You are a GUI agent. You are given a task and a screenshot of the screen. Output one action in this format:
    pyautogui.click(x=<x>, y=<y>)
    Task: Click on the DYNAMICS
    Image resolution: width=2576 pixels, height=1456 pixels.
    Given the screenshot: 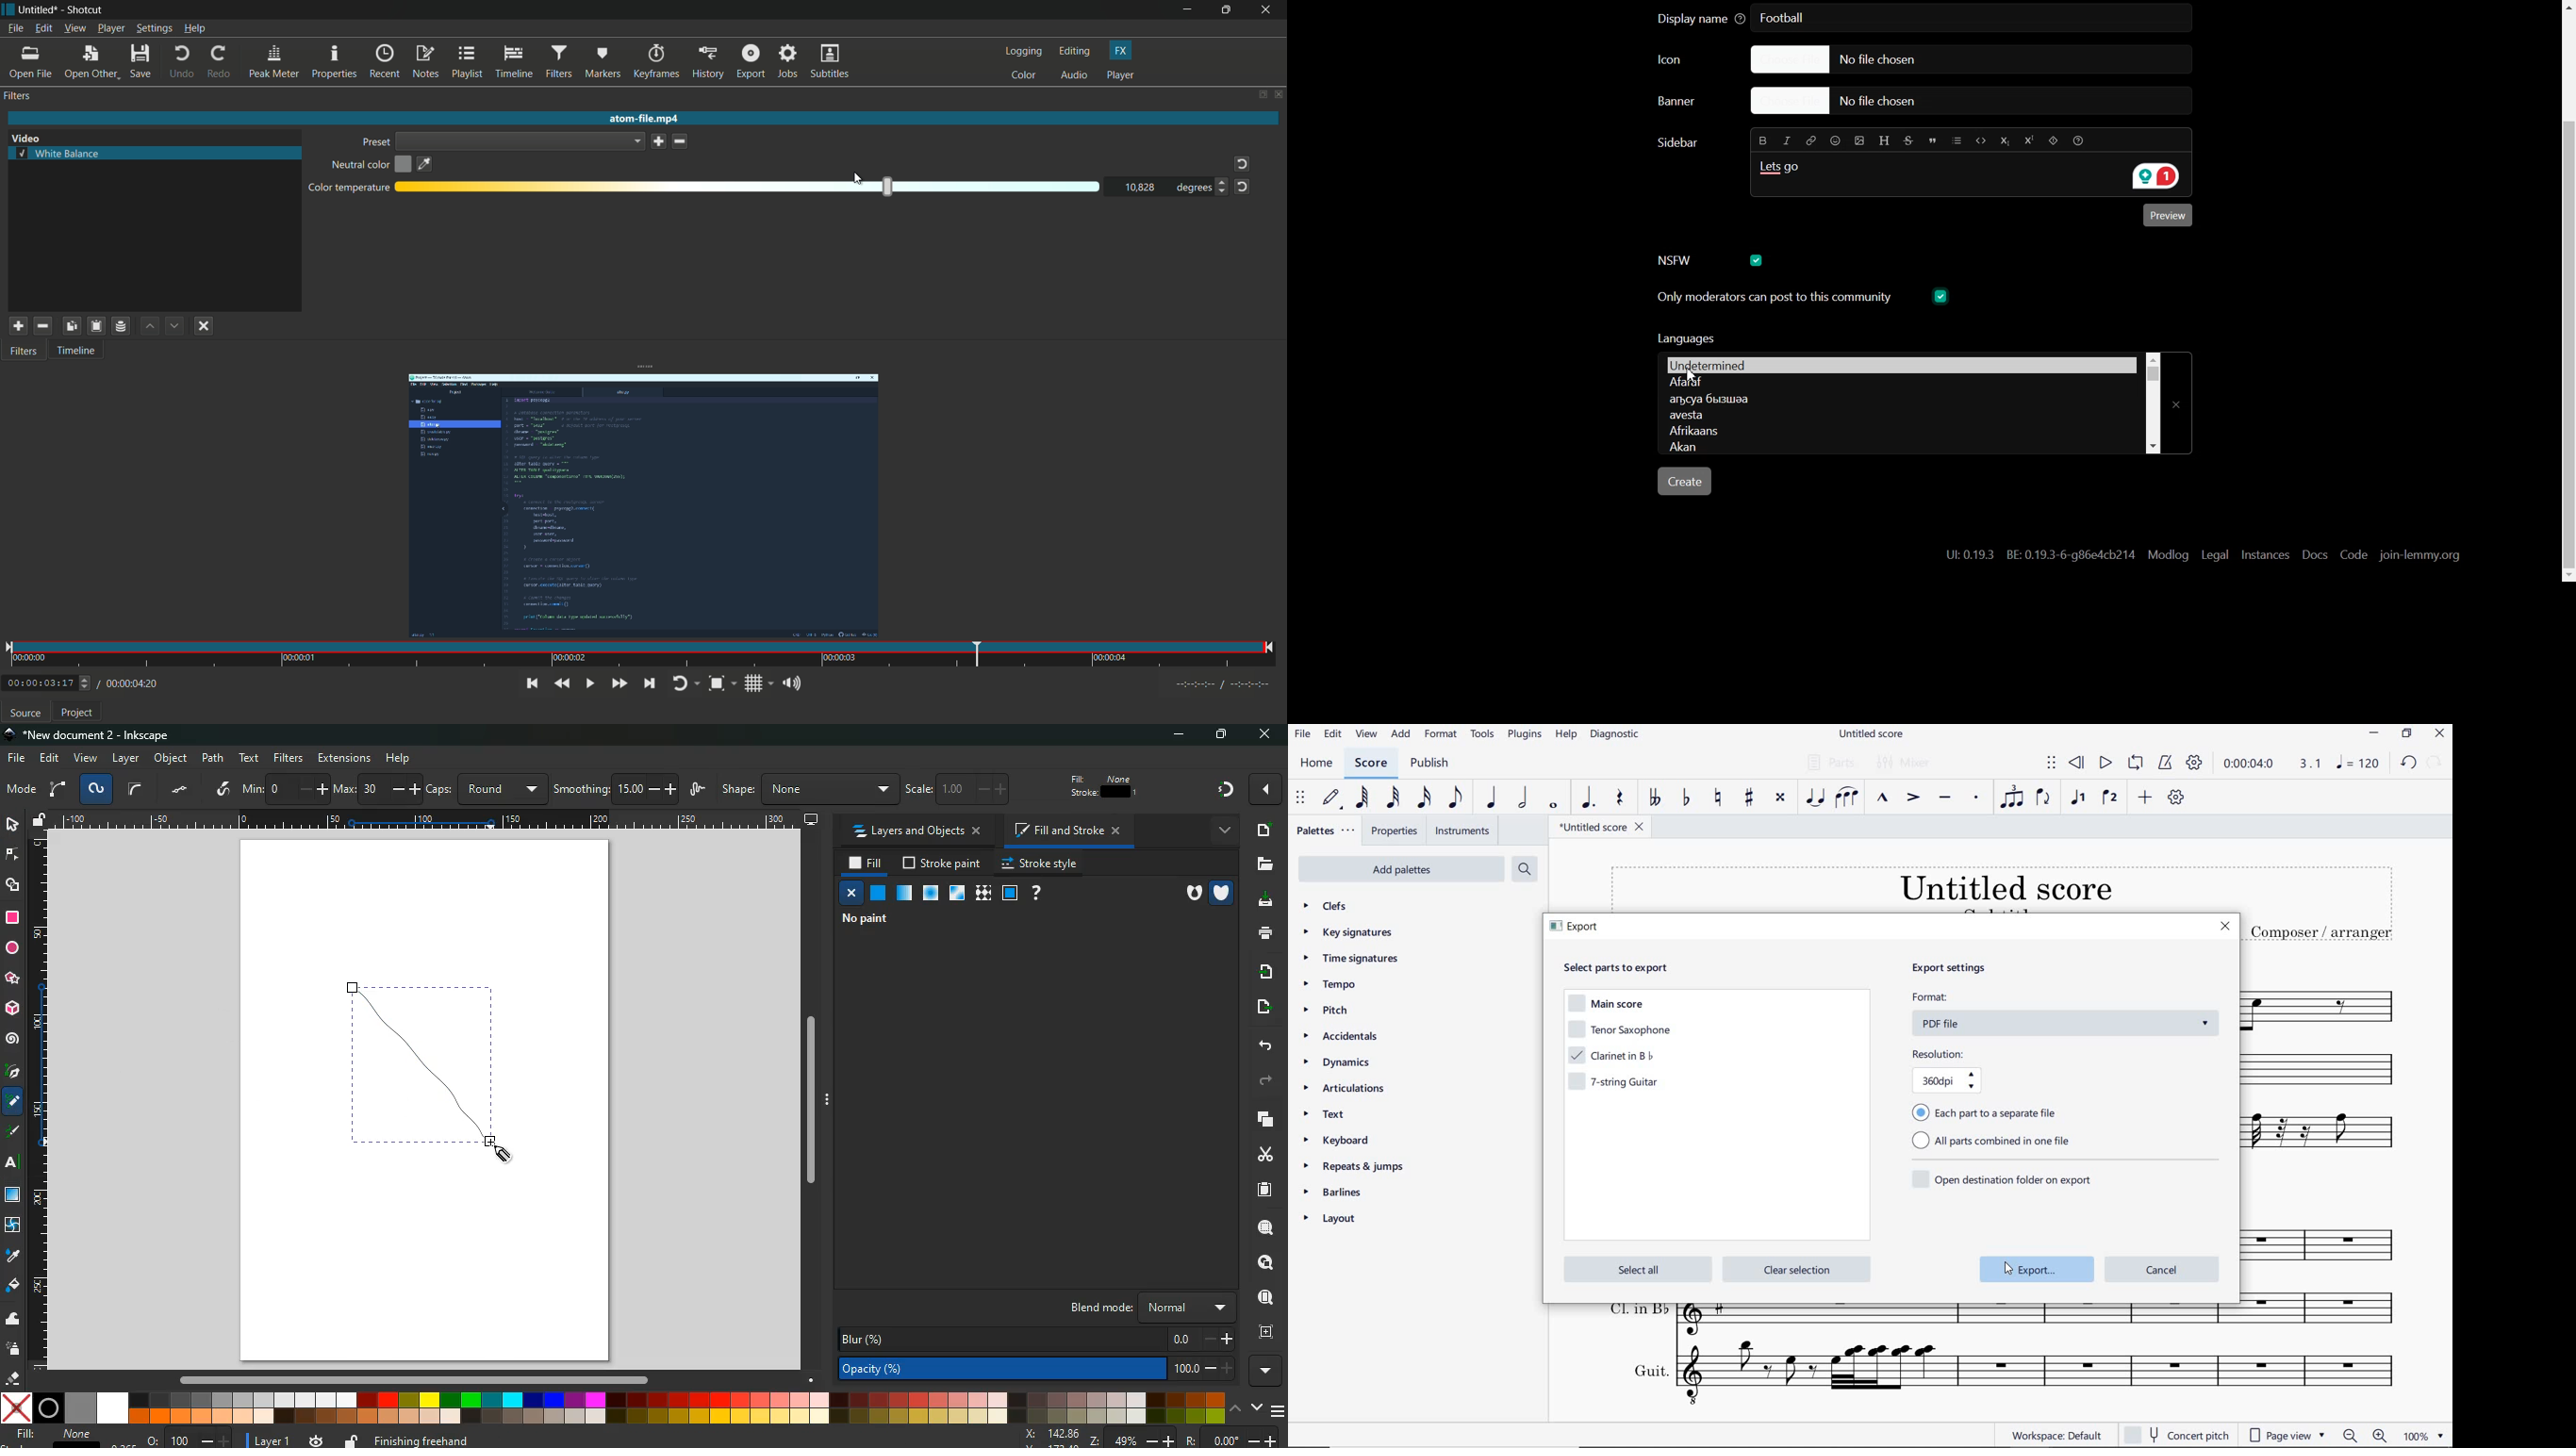 What is the action you would take?
    pyautogui.click(x=1340, y=1065)
    